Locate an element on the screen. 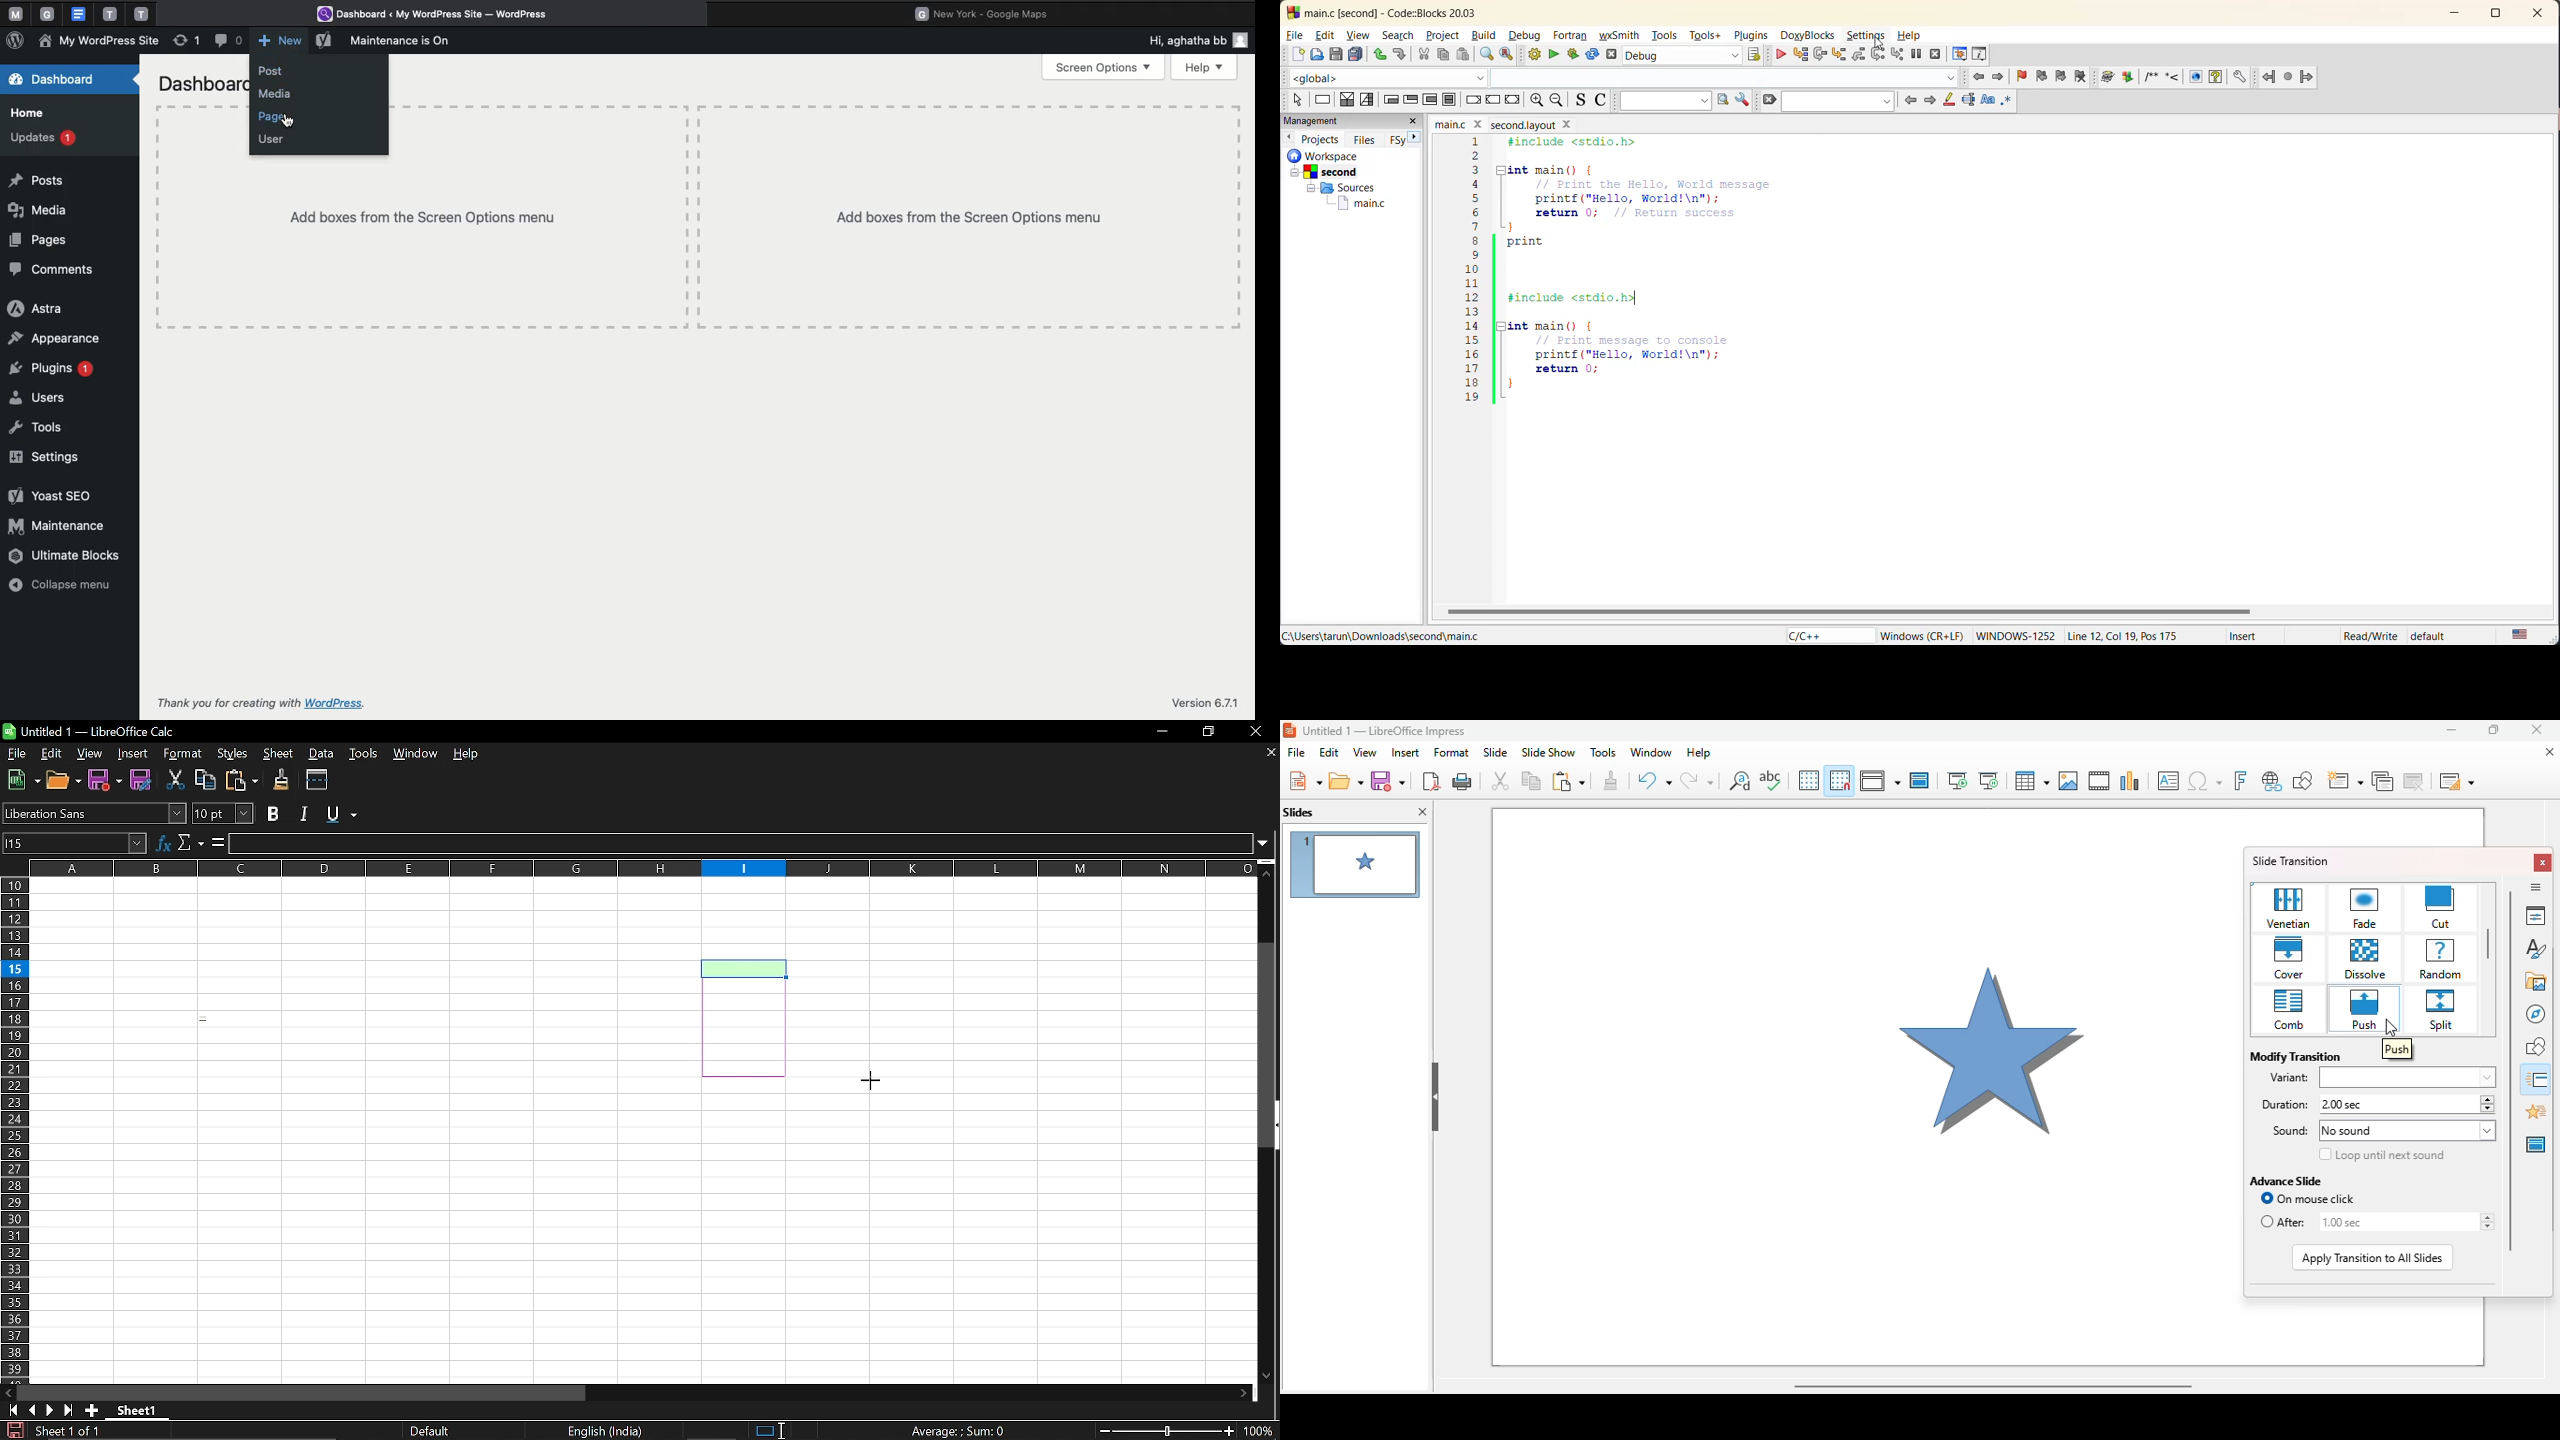  fade is located at coordinates (2366, 908).